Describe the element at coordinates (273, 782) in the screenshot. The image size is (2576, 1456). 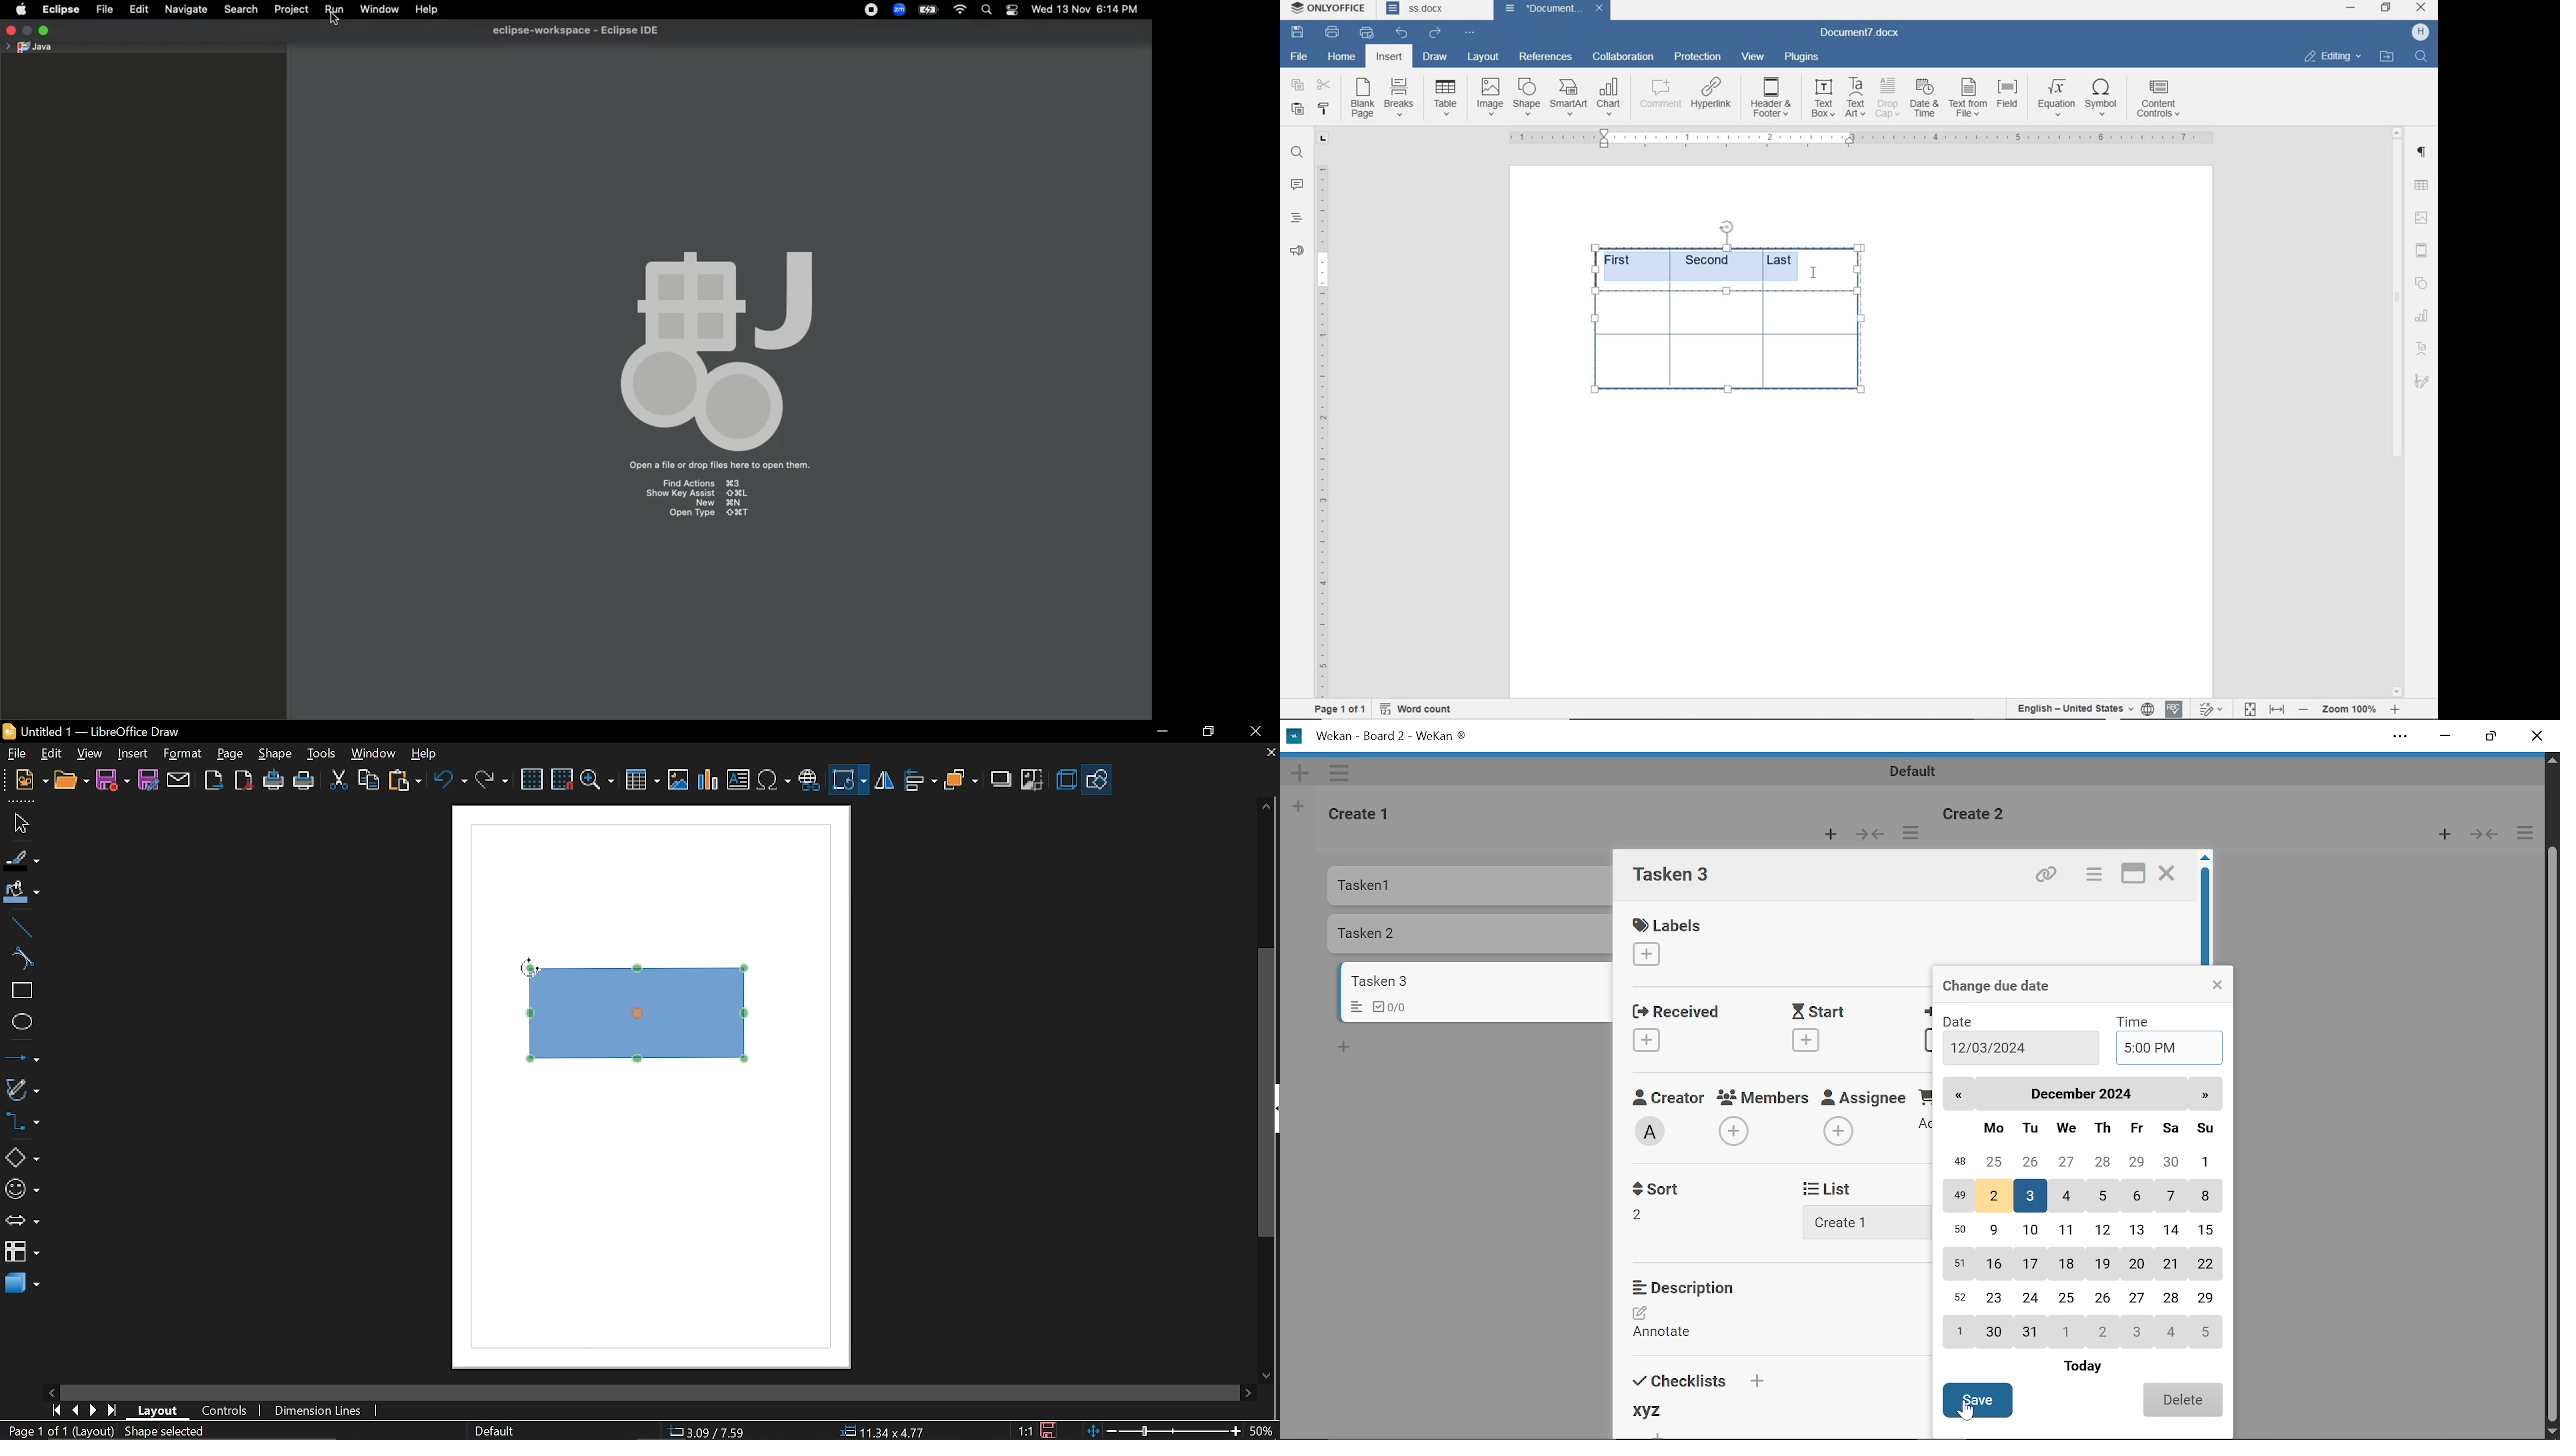
I see `print directly` at that location.